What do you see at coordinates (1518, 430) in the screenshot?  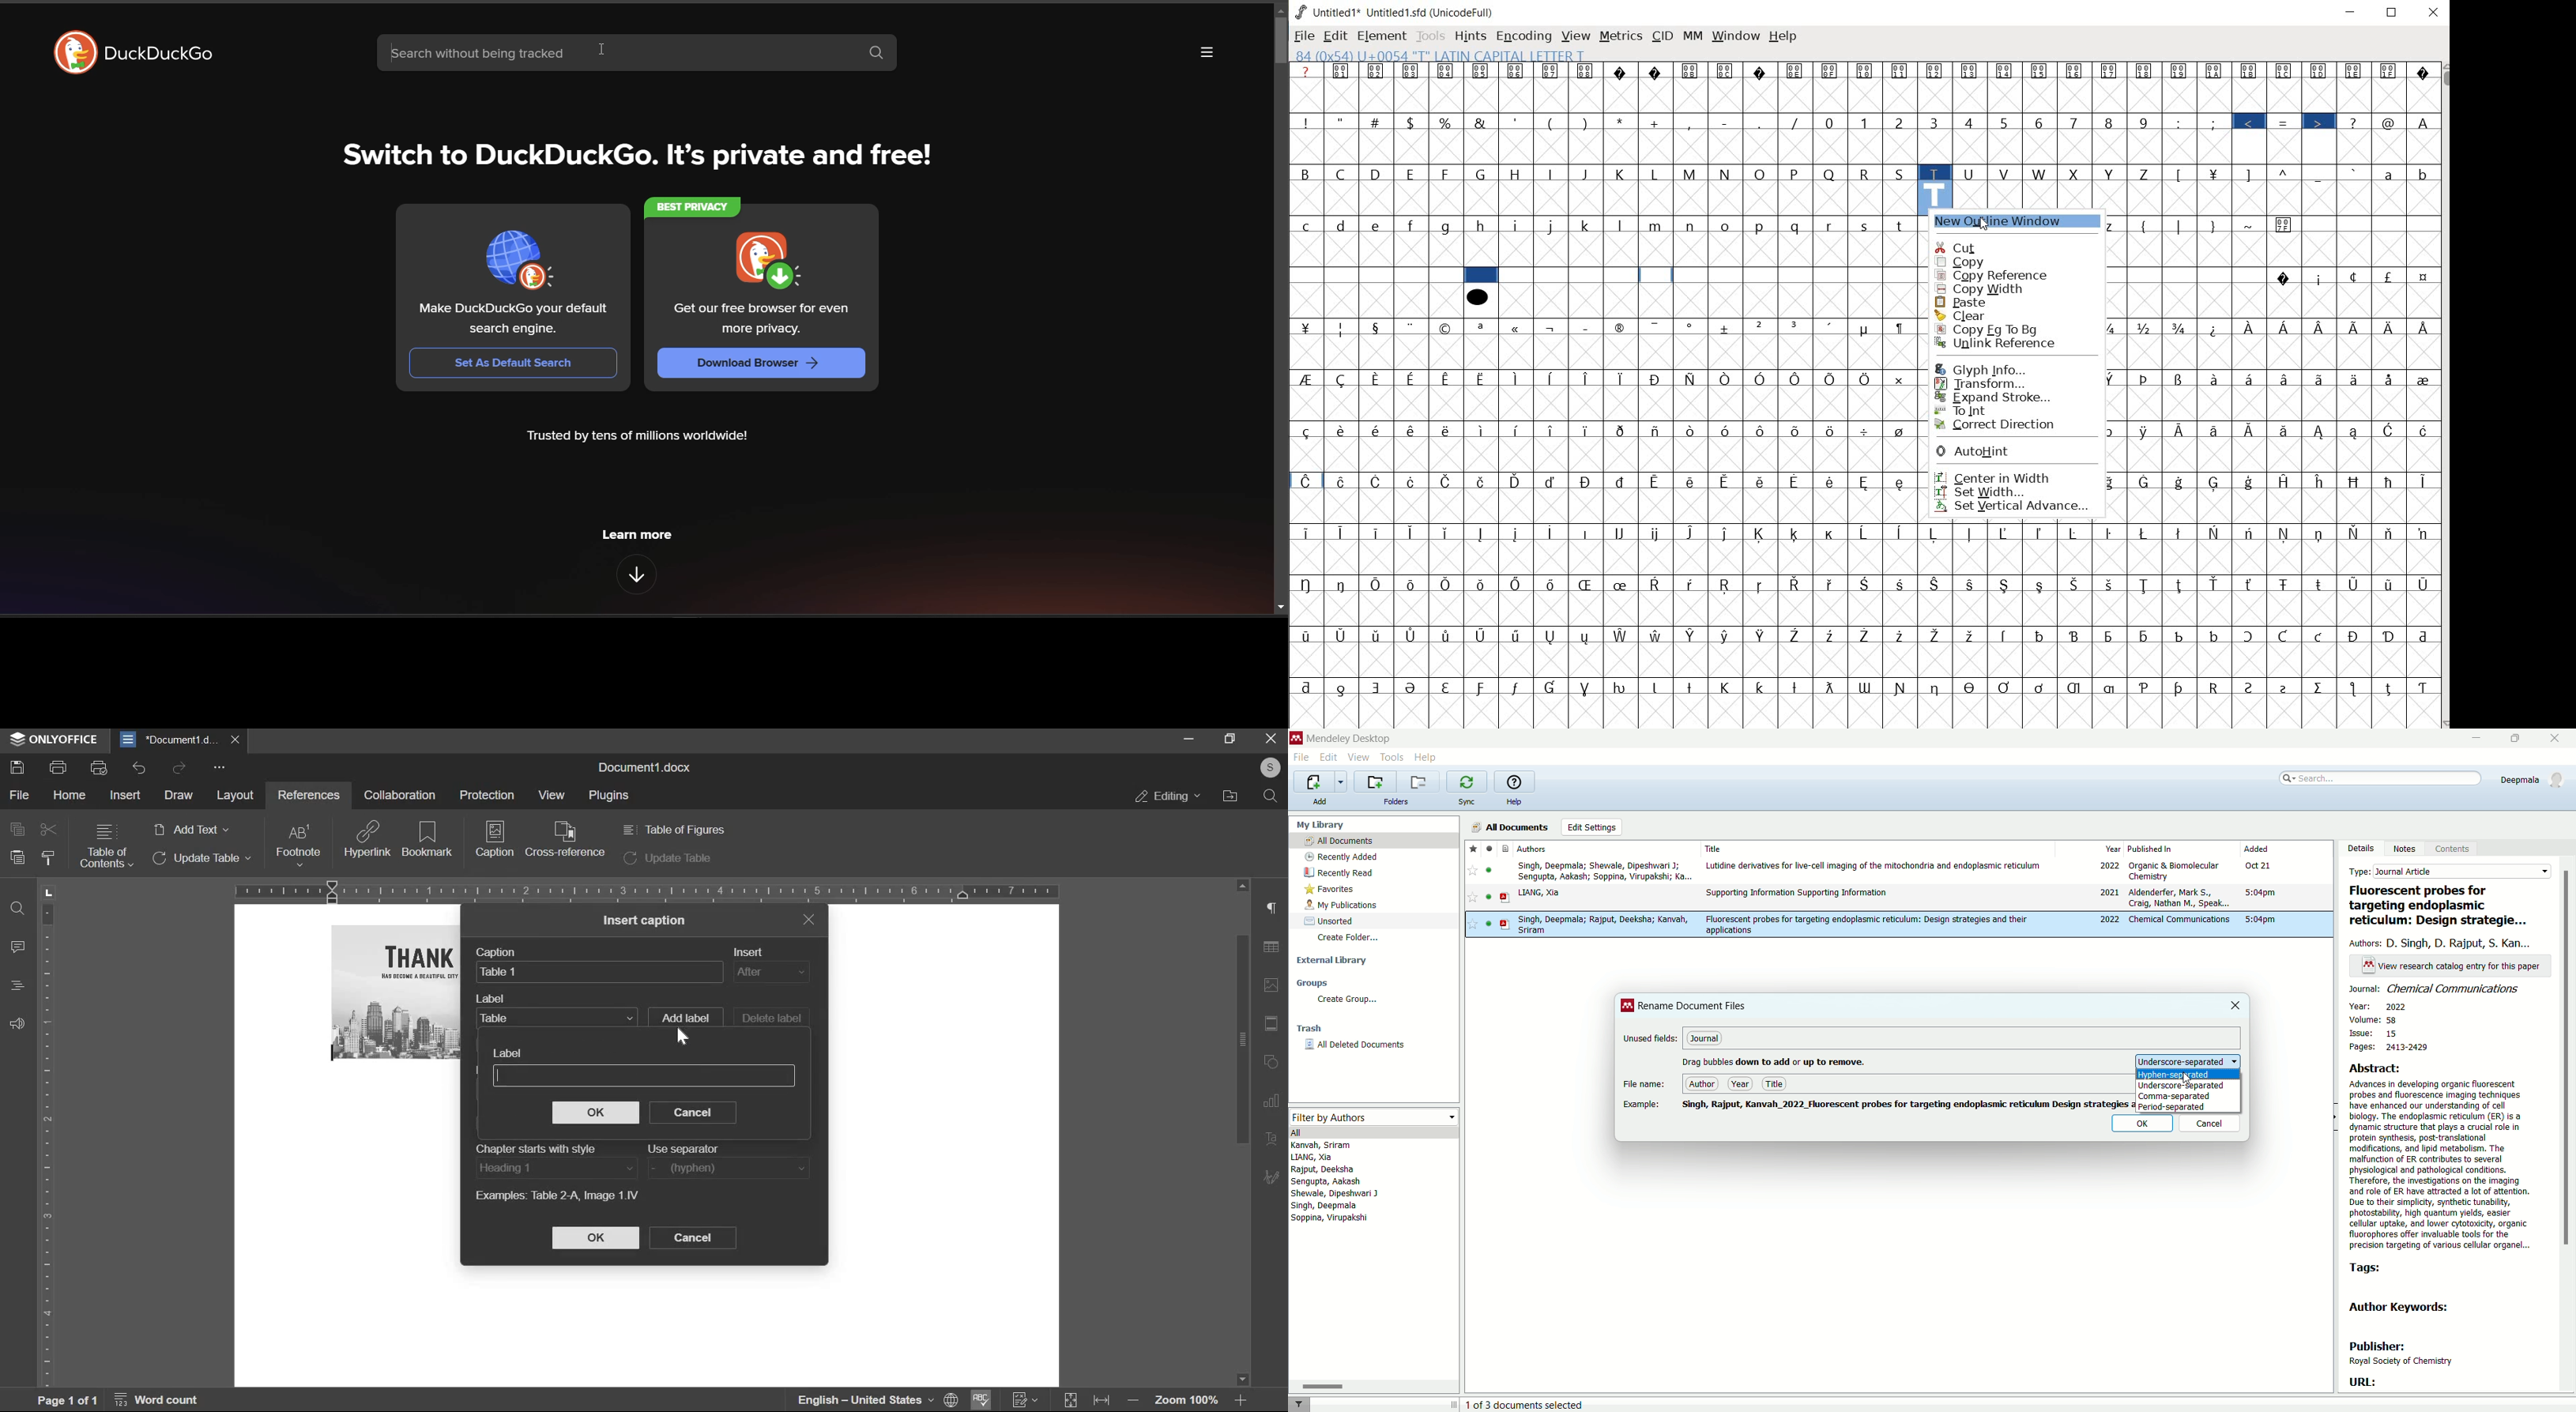 I see `Symbol` at bounding box center [1518, 430].